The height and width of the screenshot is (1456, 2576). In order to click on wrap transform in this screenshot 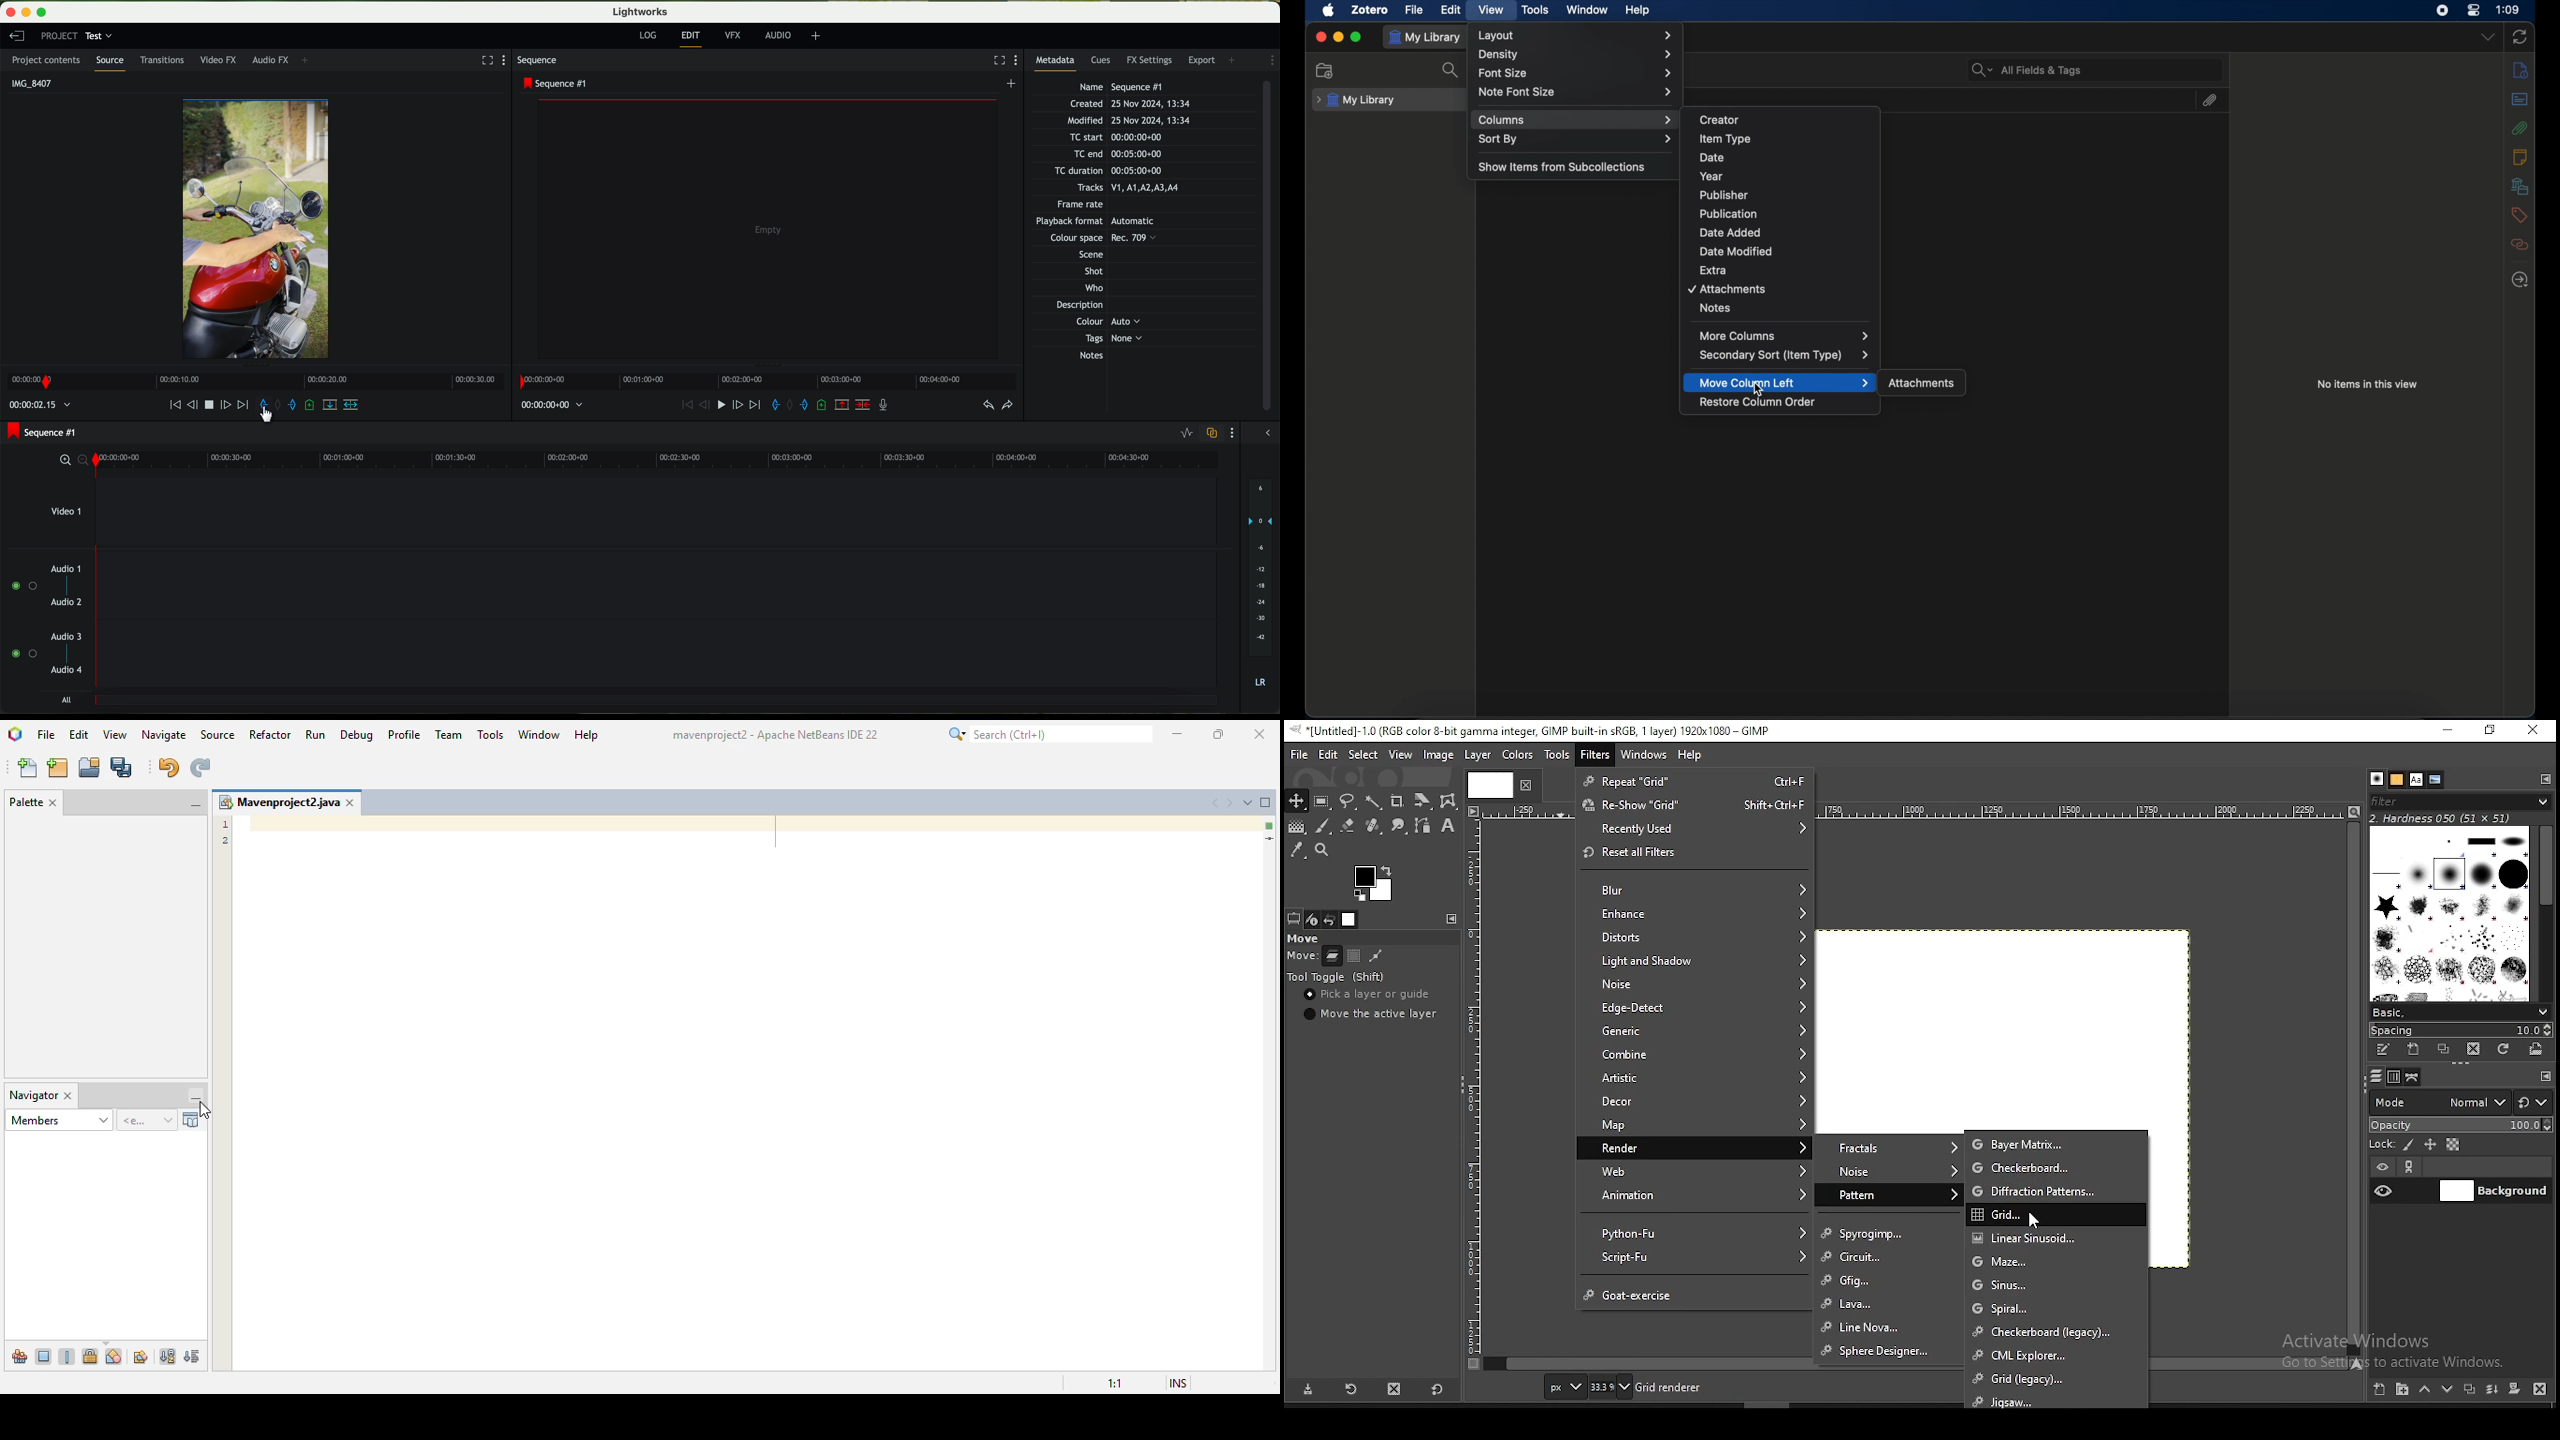, I will do `click(1448, 800)`.